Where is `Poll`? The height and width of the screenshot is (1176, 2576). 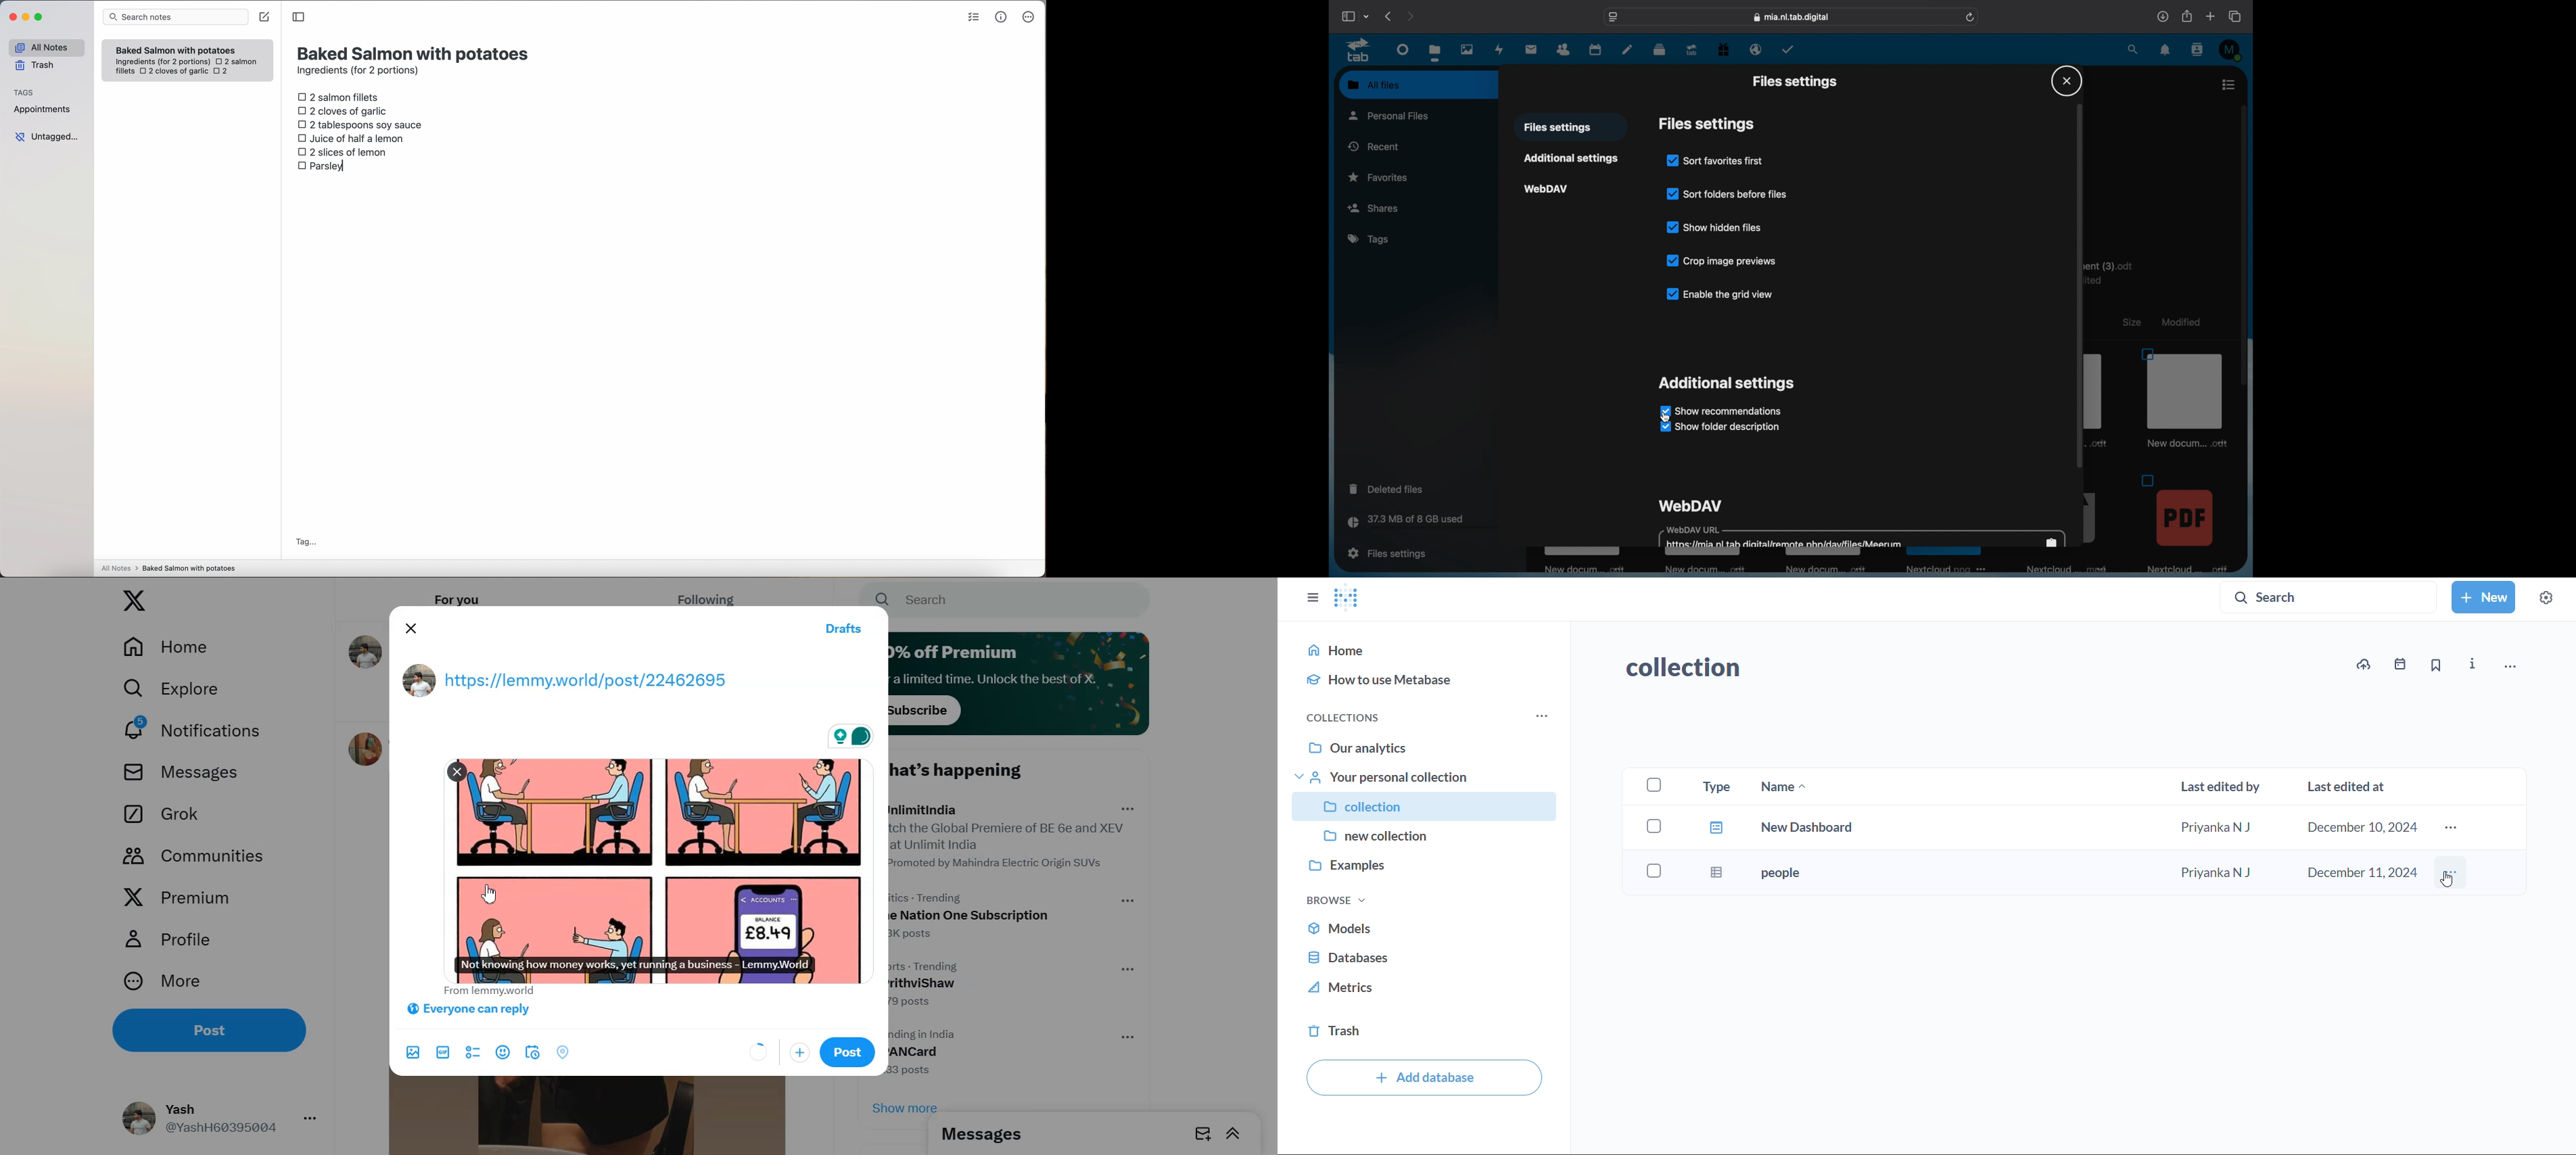 Poll is located at coordinates (472, 1053).